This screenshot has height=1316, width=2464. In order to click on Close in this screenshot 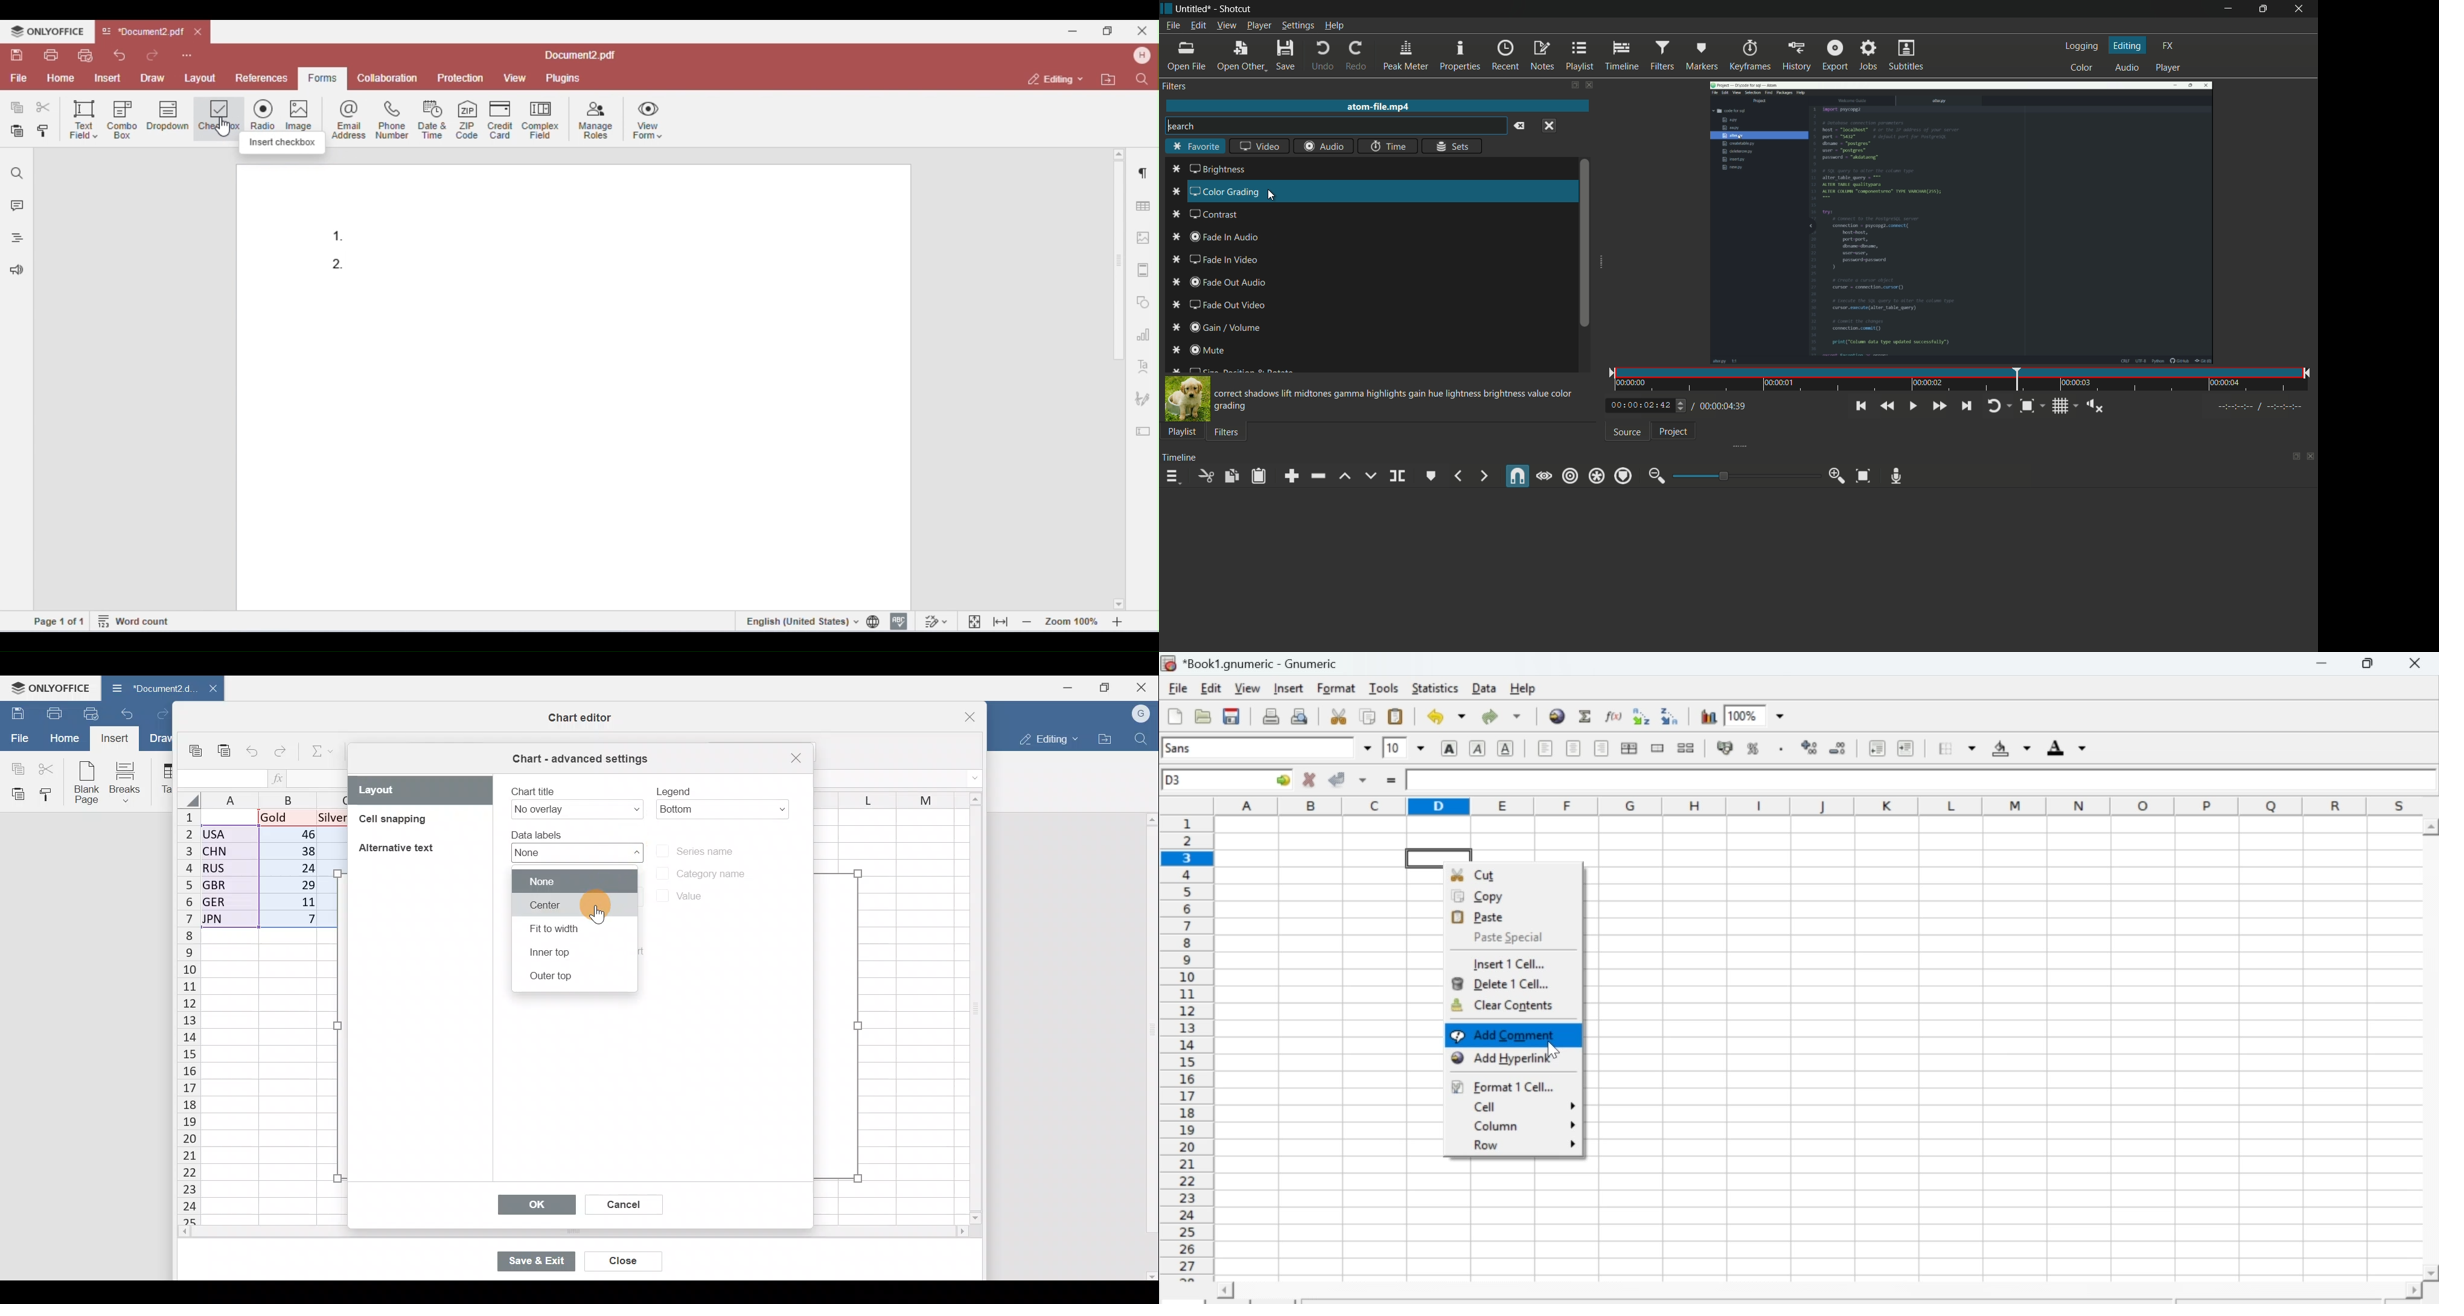, I will do `click(1145, 686)`.